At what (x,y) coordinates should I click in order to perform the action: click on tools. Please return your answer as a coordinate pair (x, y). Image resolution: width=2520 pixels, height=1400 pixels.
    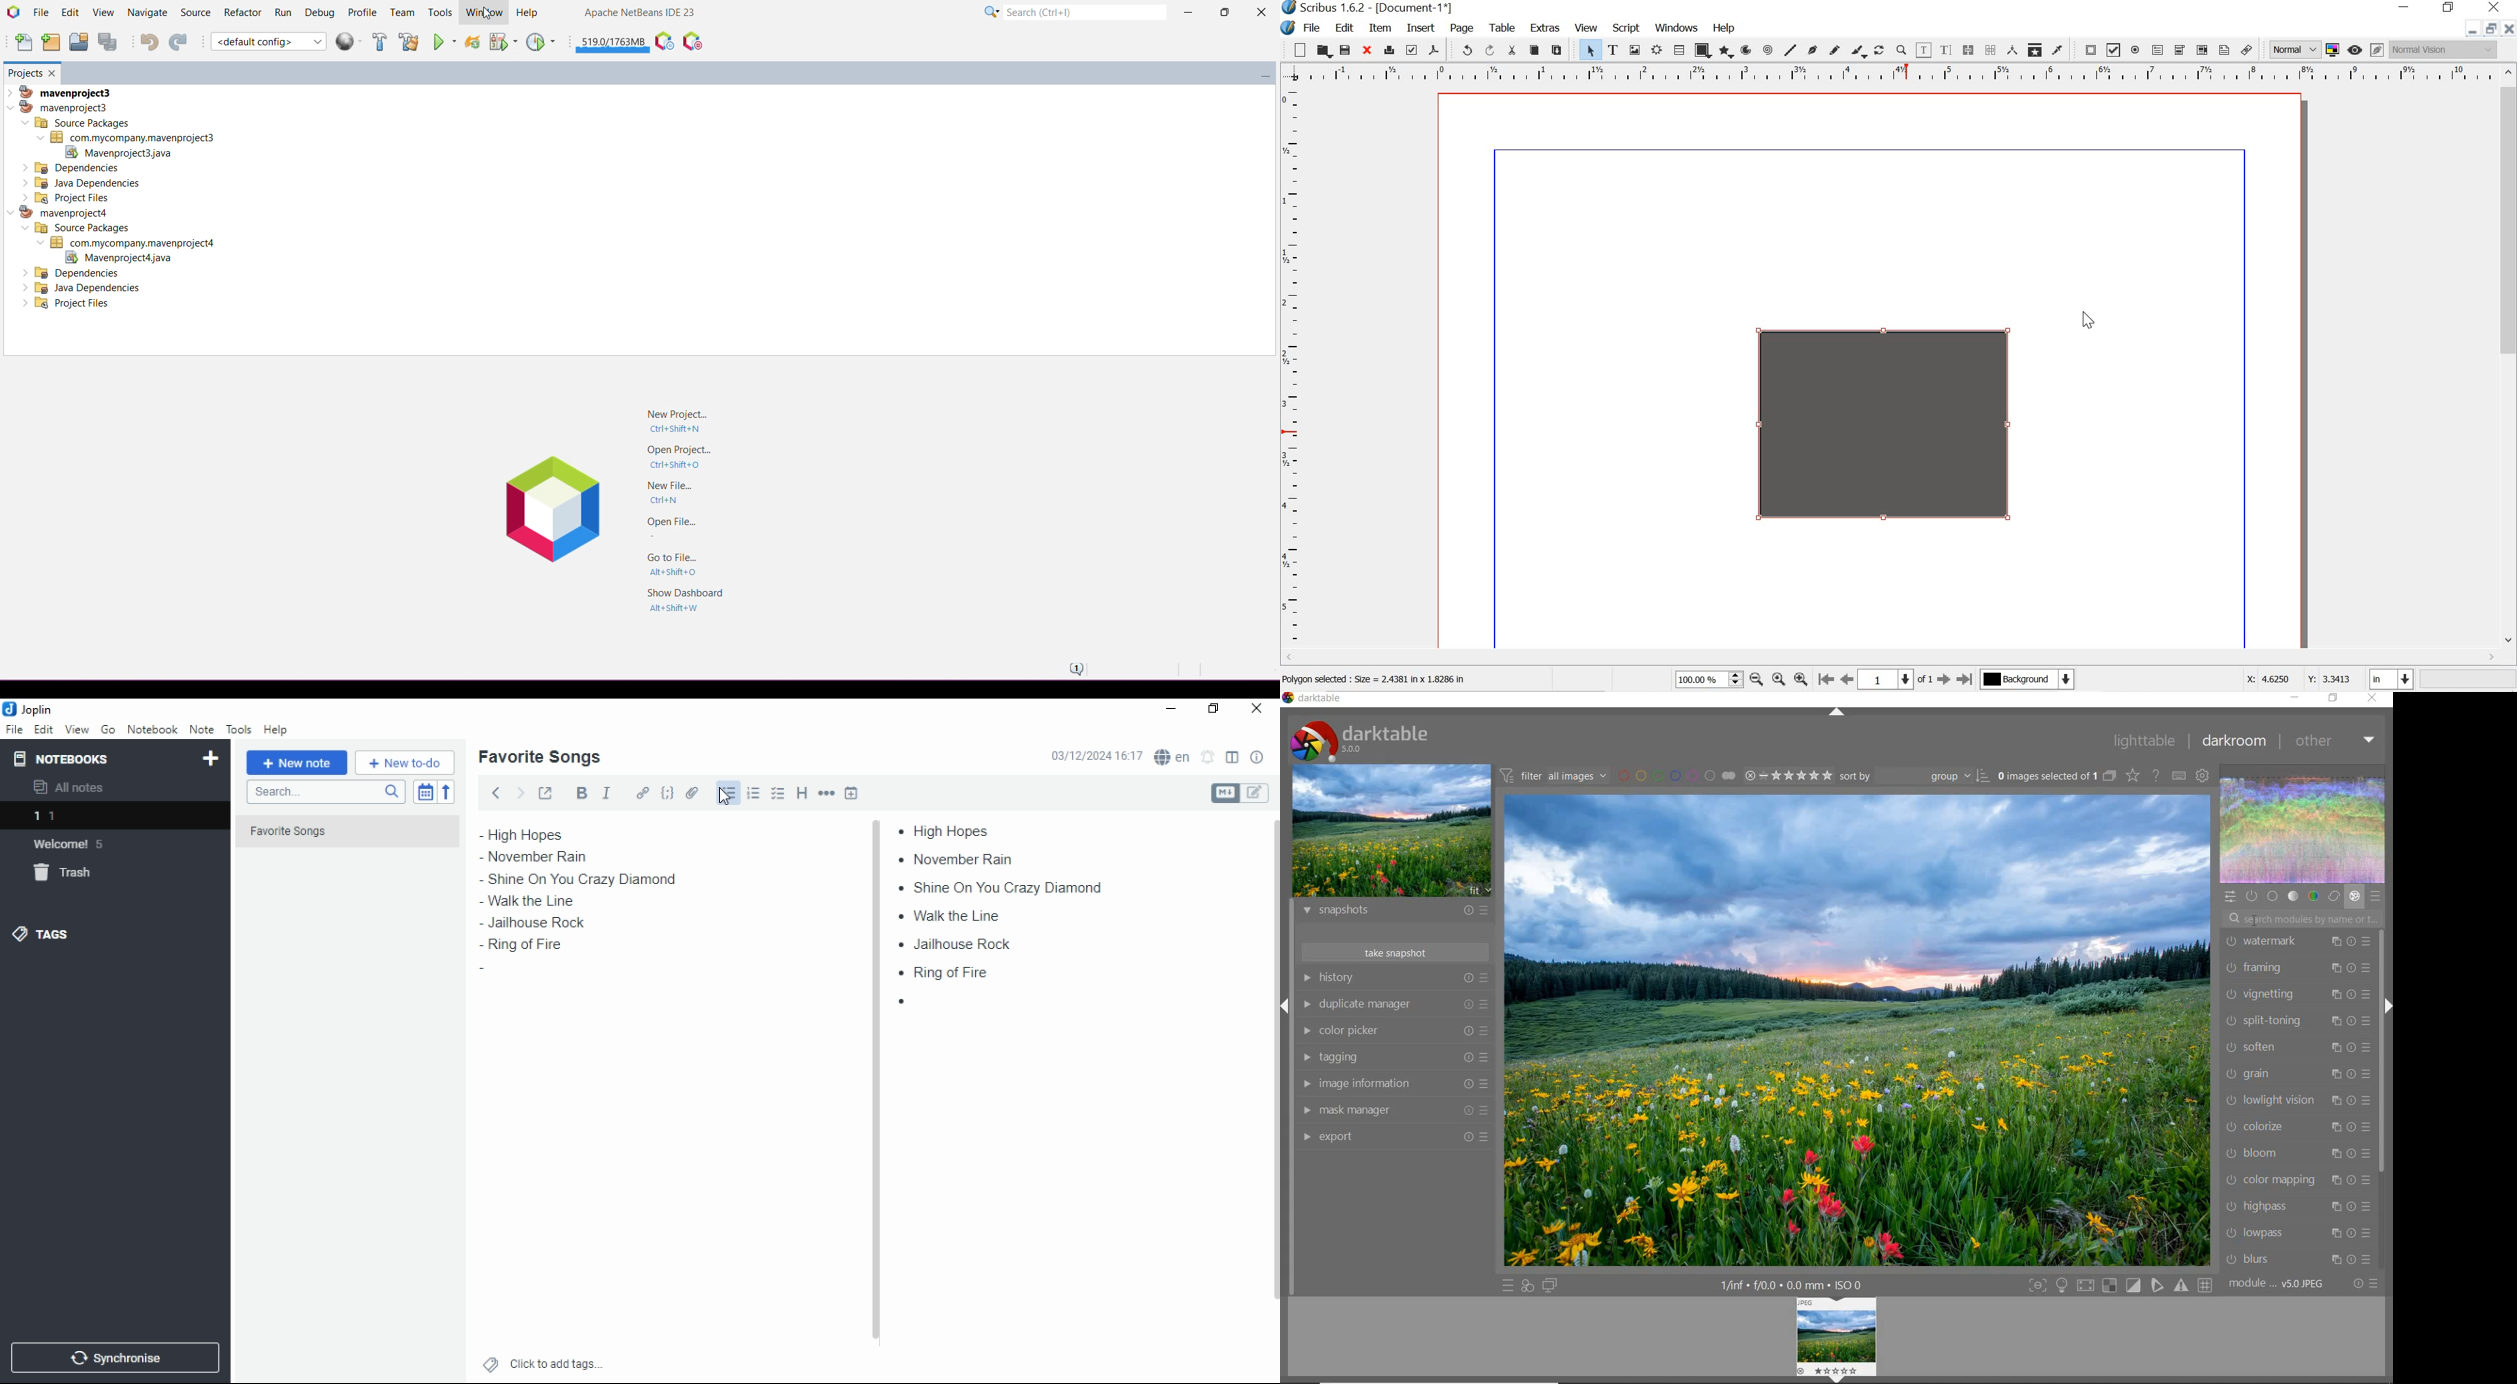
    Looking at the image, I should click on (240, 730).